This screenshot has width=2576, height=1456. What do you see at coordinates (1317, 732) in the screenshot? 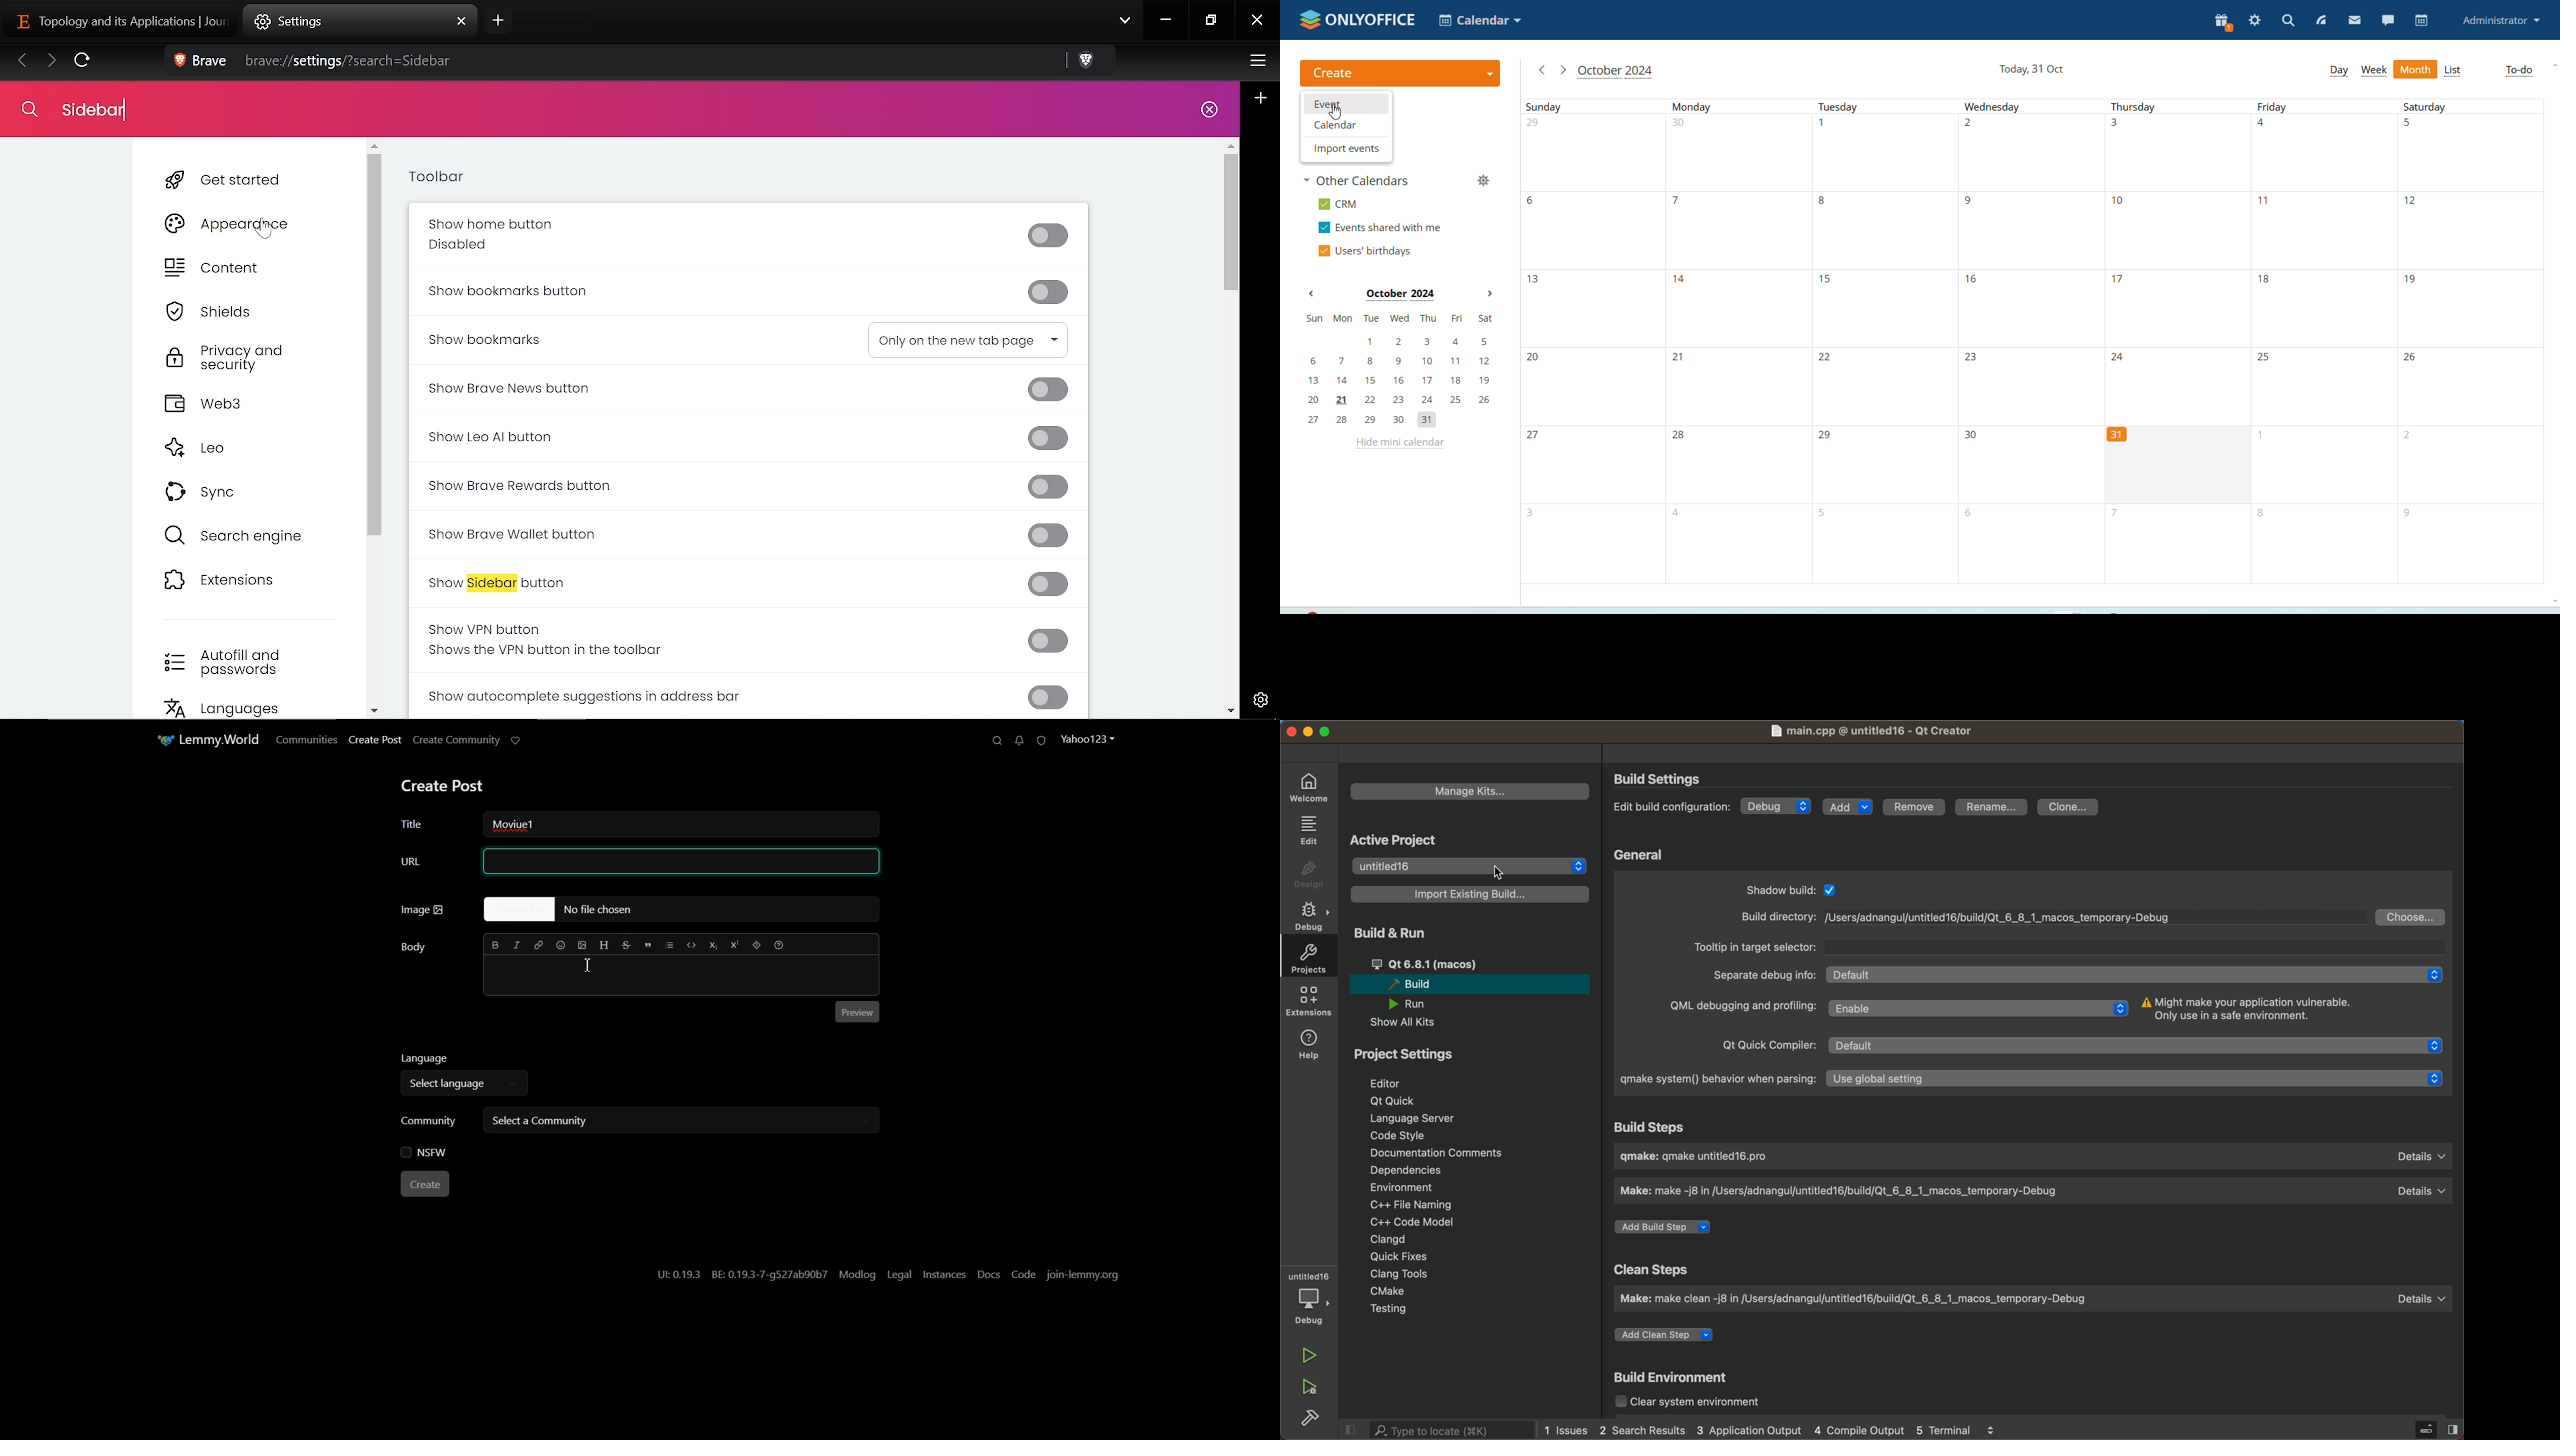
I see `window controls ` at bounding box center [1317, 732].